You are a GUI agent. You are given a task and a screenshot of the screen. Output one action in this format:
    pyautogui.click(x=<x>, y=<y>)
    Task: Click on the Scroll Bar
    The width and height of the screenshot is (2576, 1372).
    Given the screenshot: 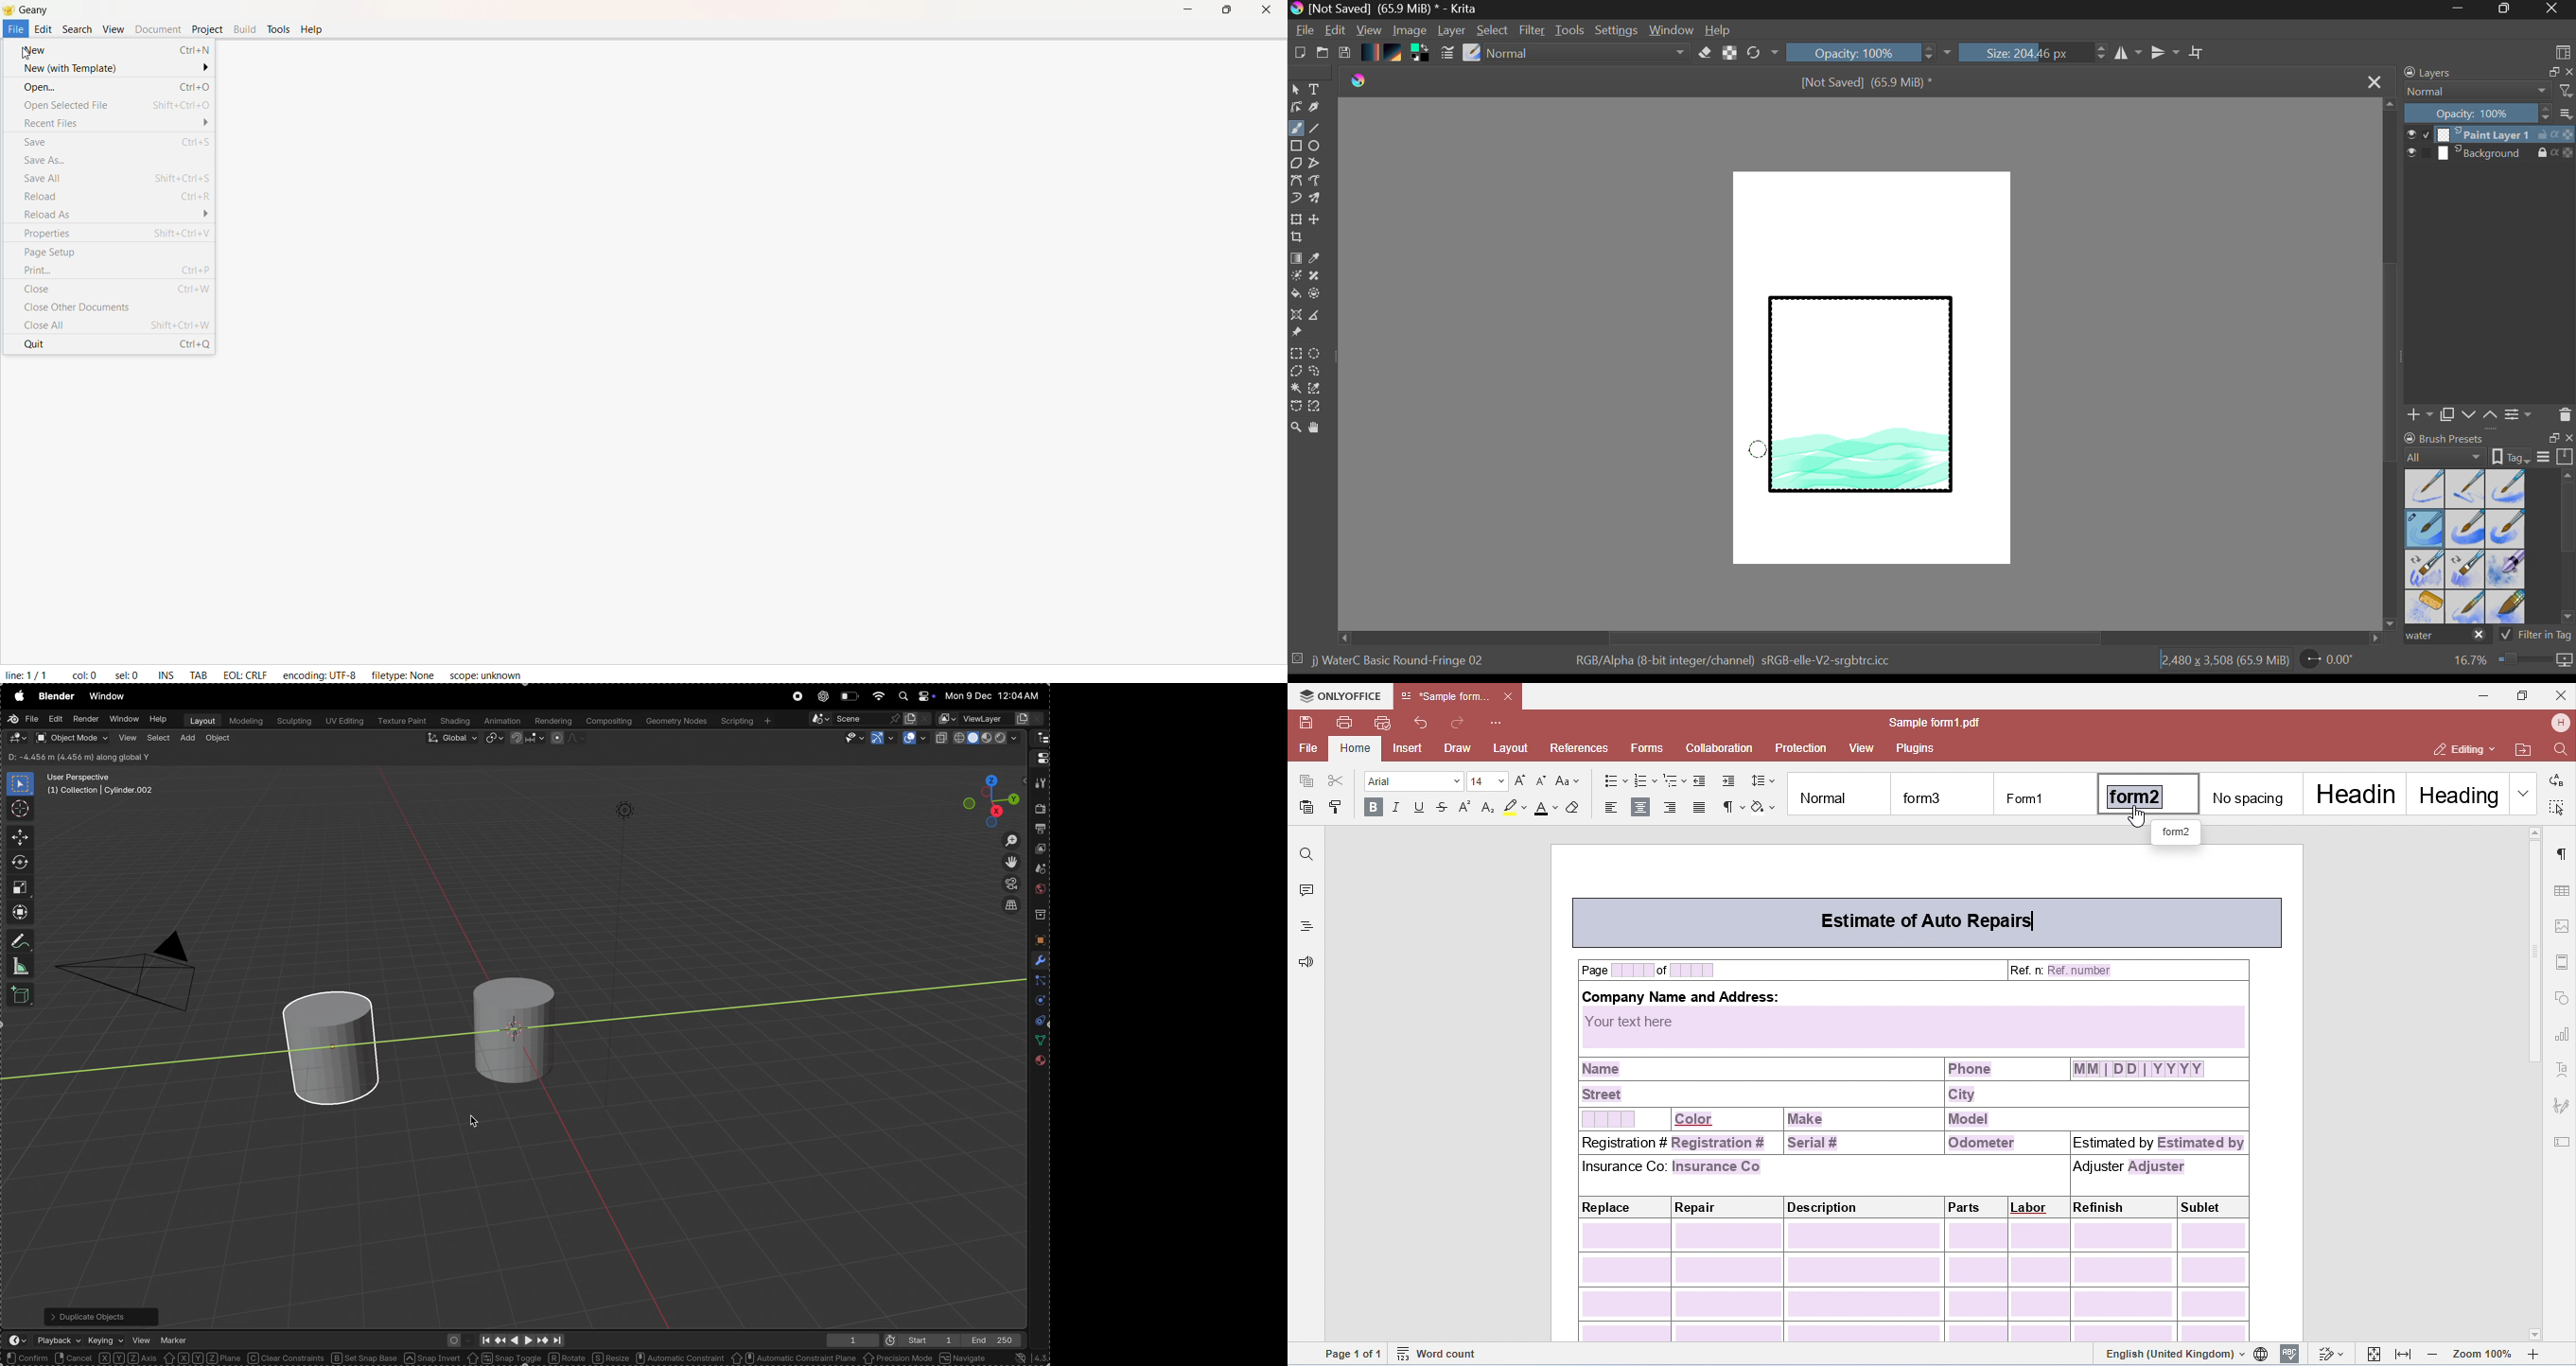 What is the action you would take?
    pyautogui.click(x=2391, y=366)
    